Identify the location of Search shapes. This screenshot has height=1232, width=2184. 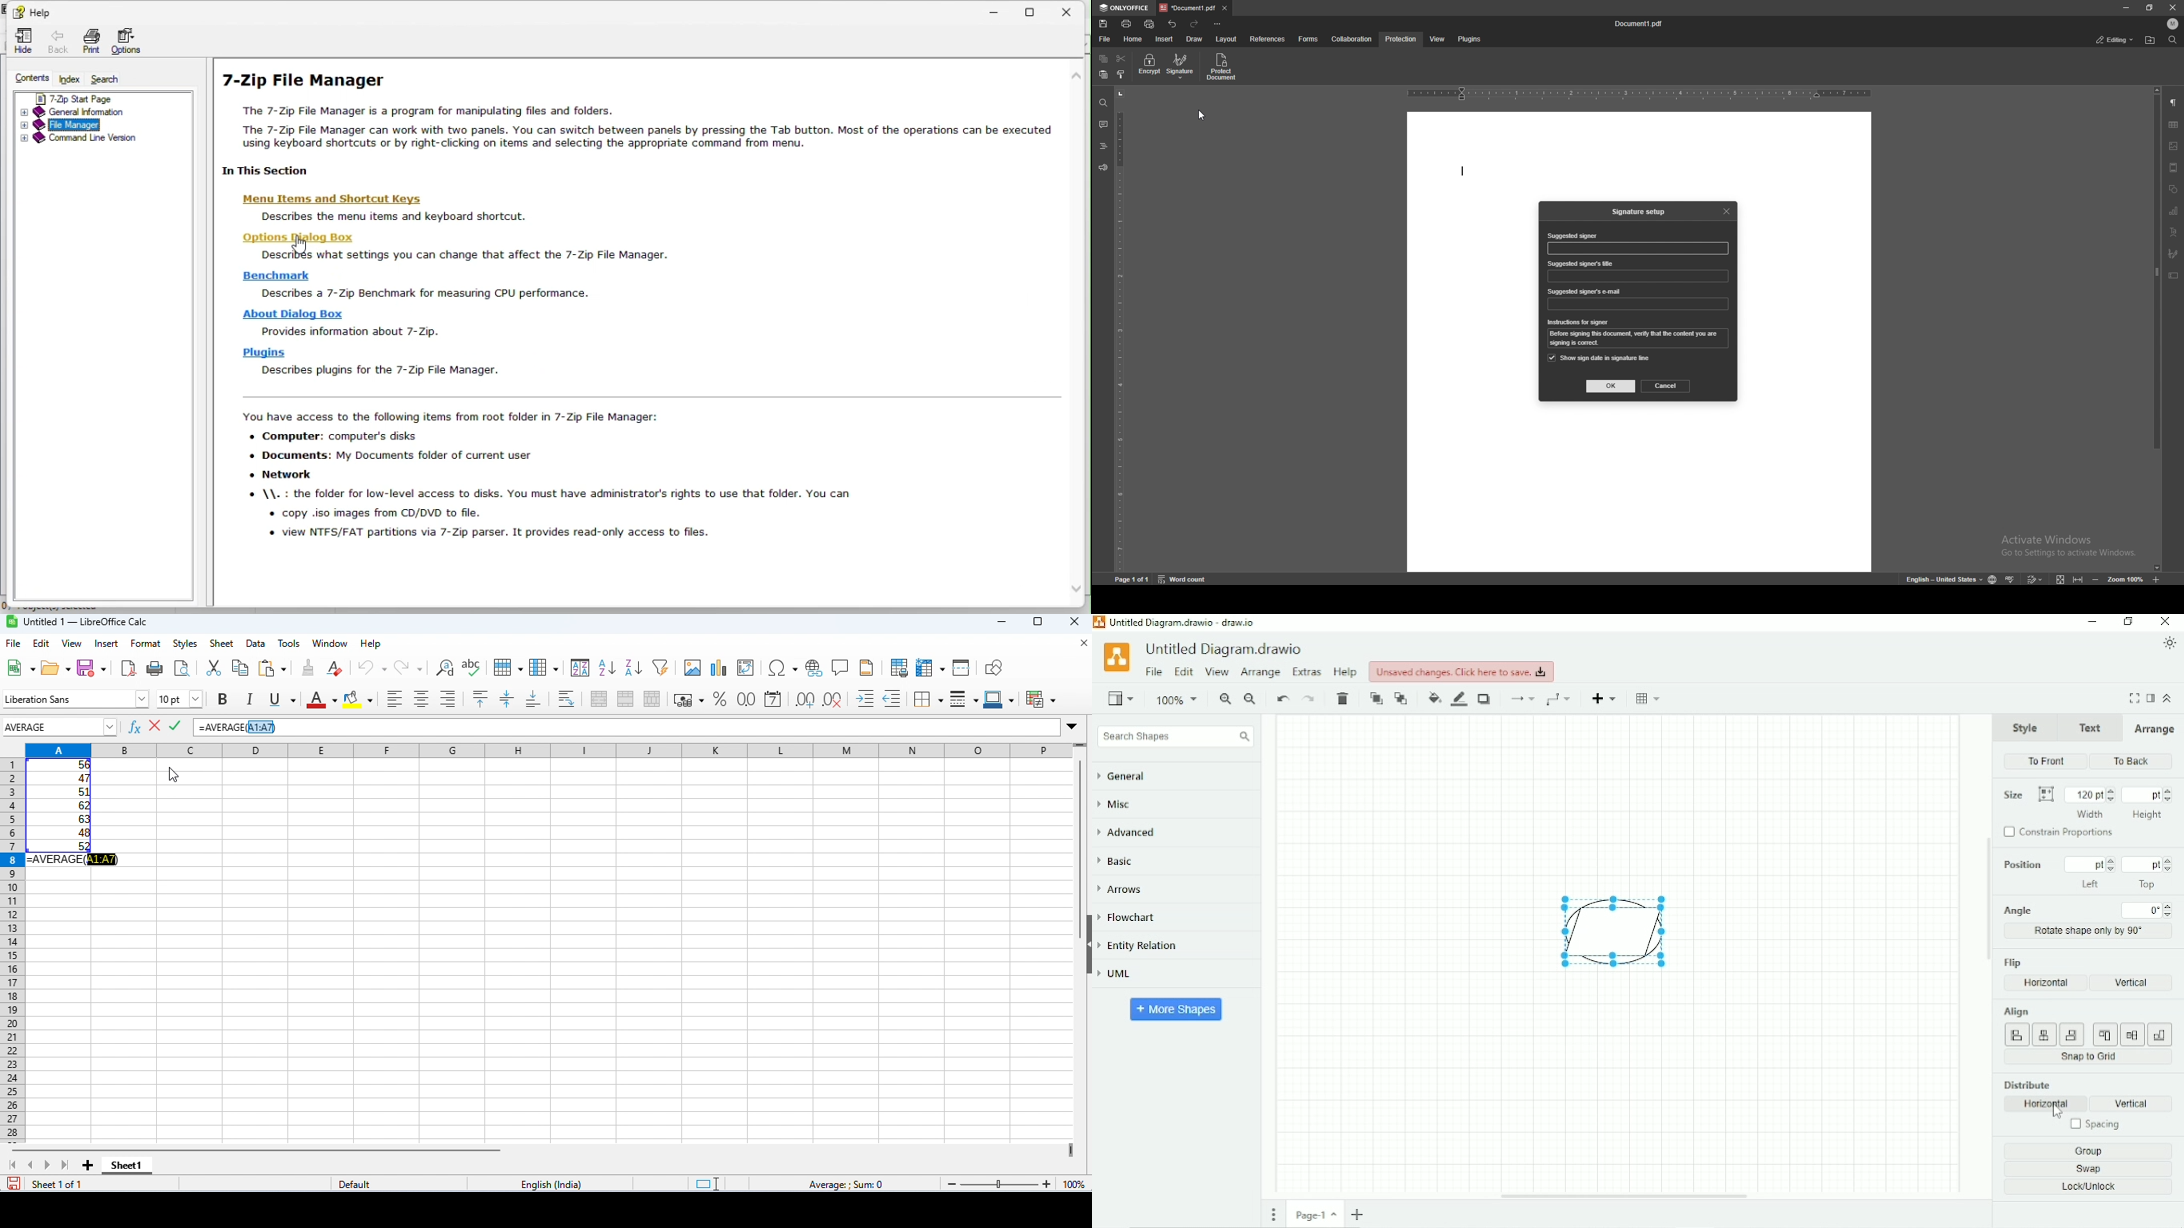
(1175, 737).